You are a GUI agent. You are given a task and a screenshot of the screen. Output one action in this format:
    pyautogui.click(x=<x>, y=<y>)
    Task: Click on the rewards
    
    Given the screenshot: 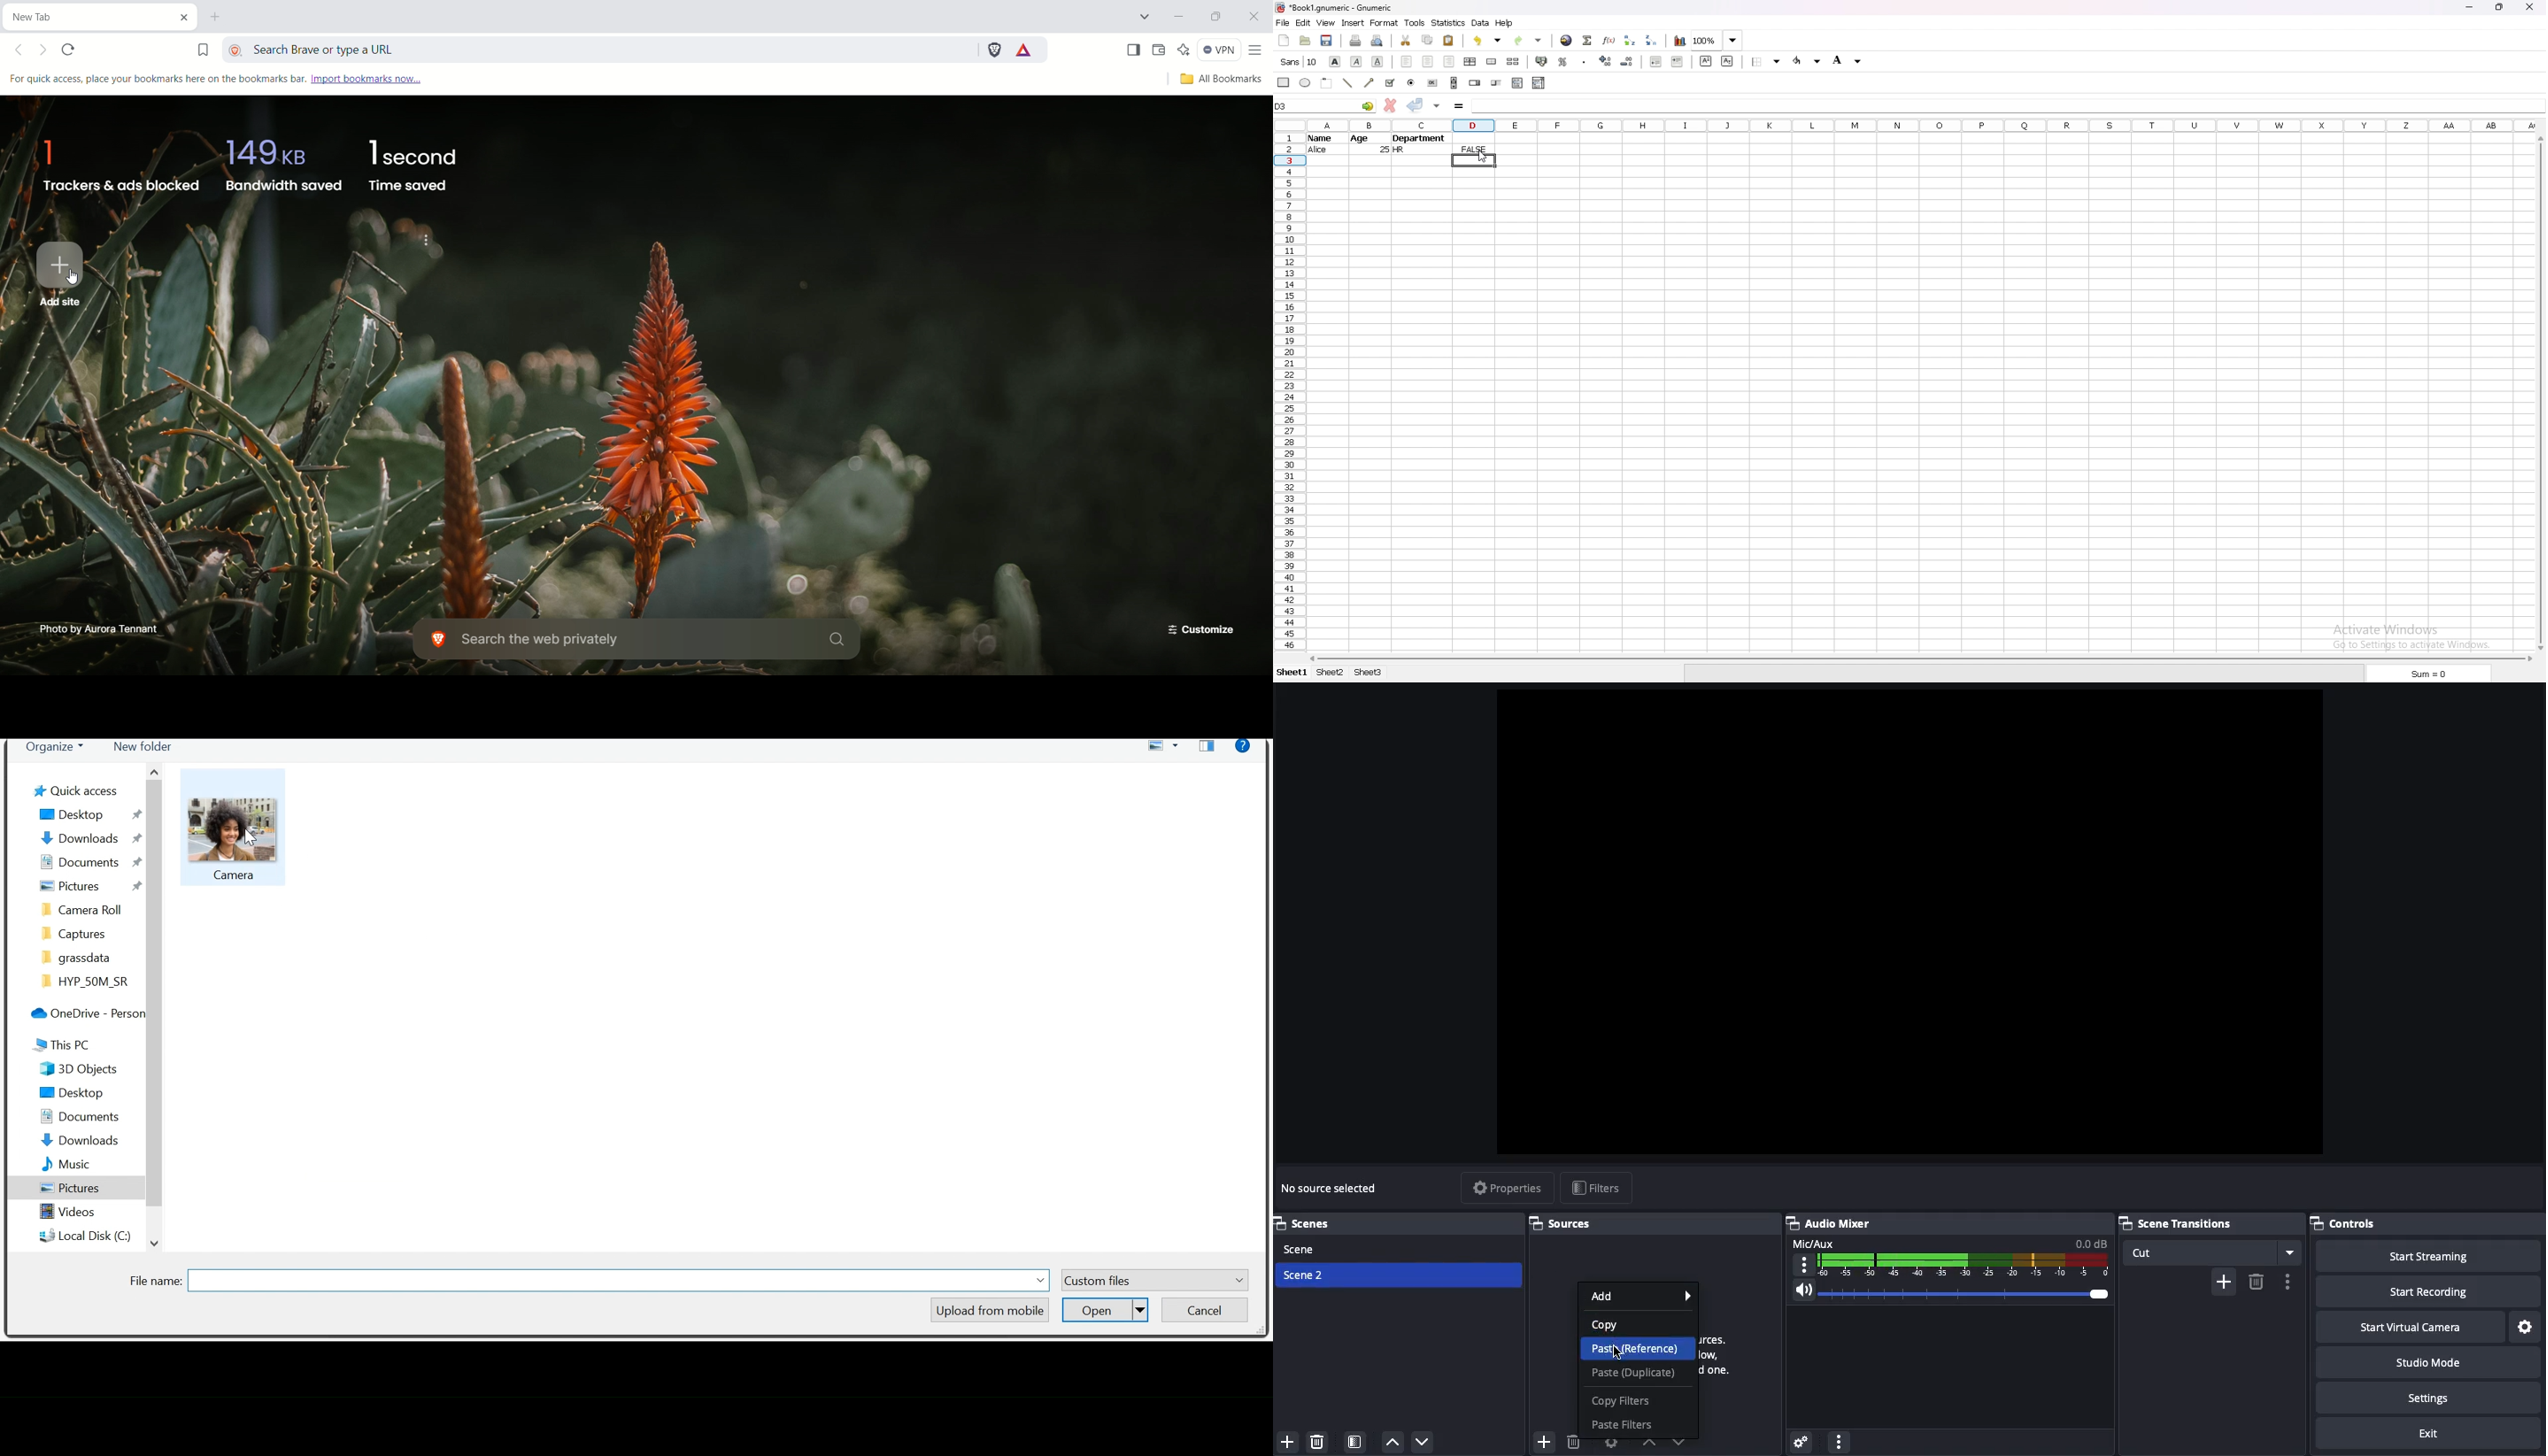 What is the action you would take?
    pyautogui.click(x=1025, y=50)
    